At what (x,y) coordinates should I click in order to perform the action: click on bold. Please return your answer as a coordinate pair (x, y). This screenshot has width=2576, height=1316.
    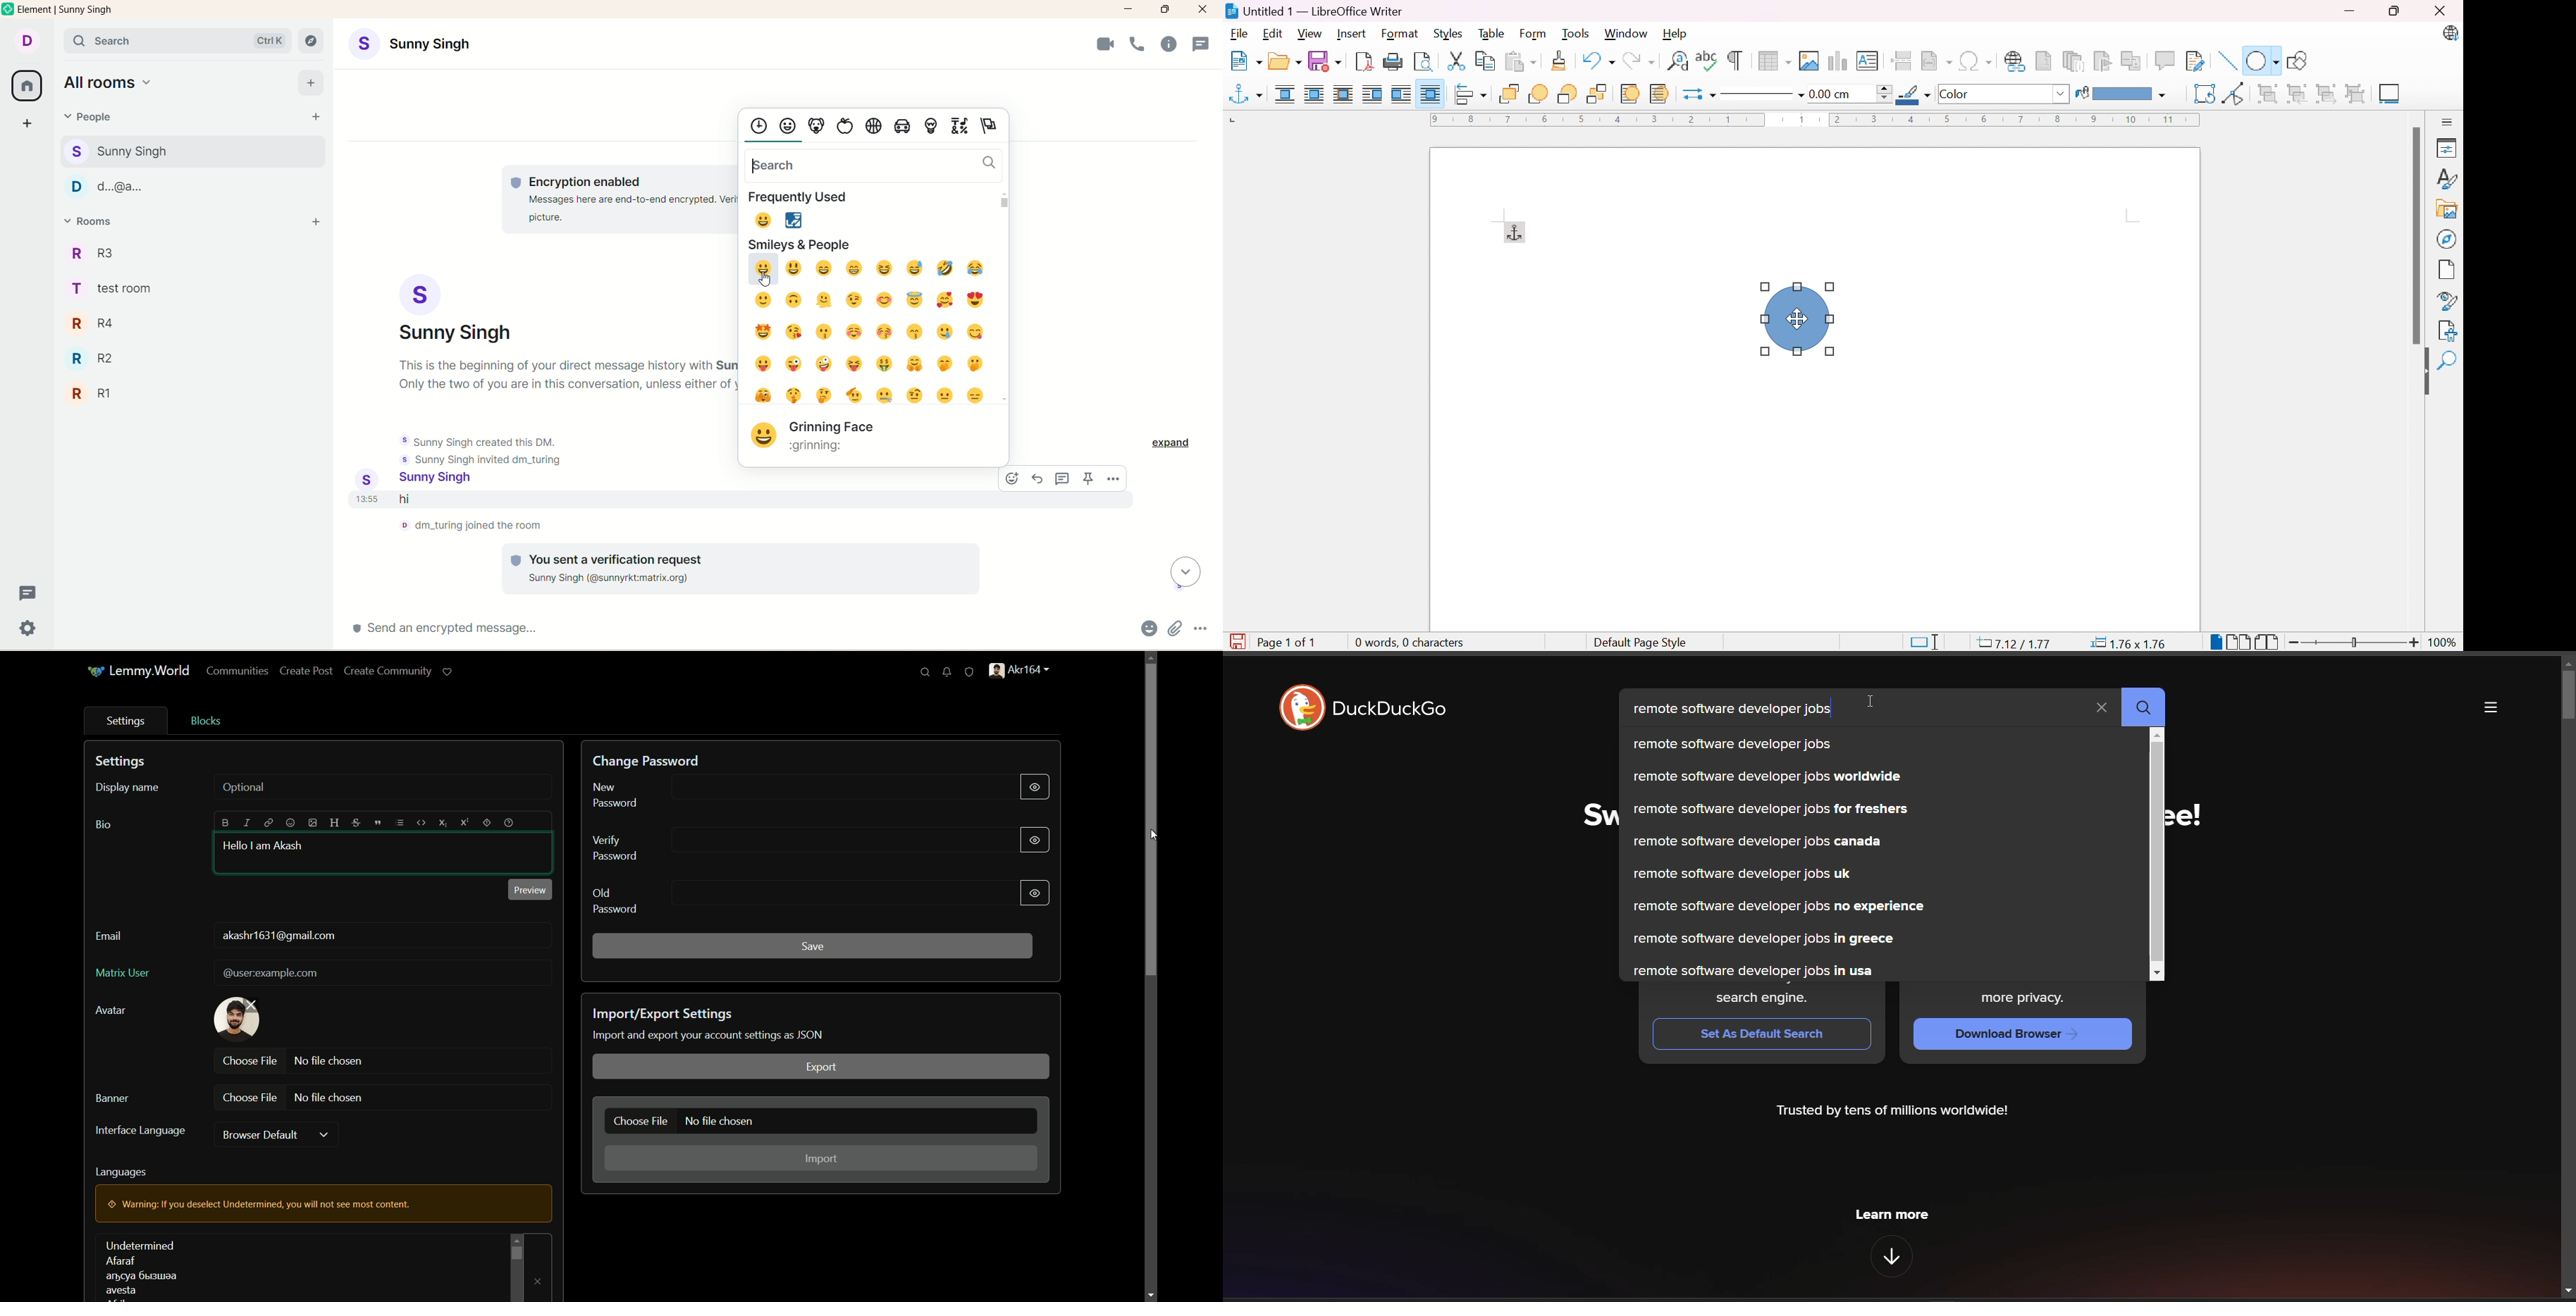
    Looking at the image, I should click on (226, 823).